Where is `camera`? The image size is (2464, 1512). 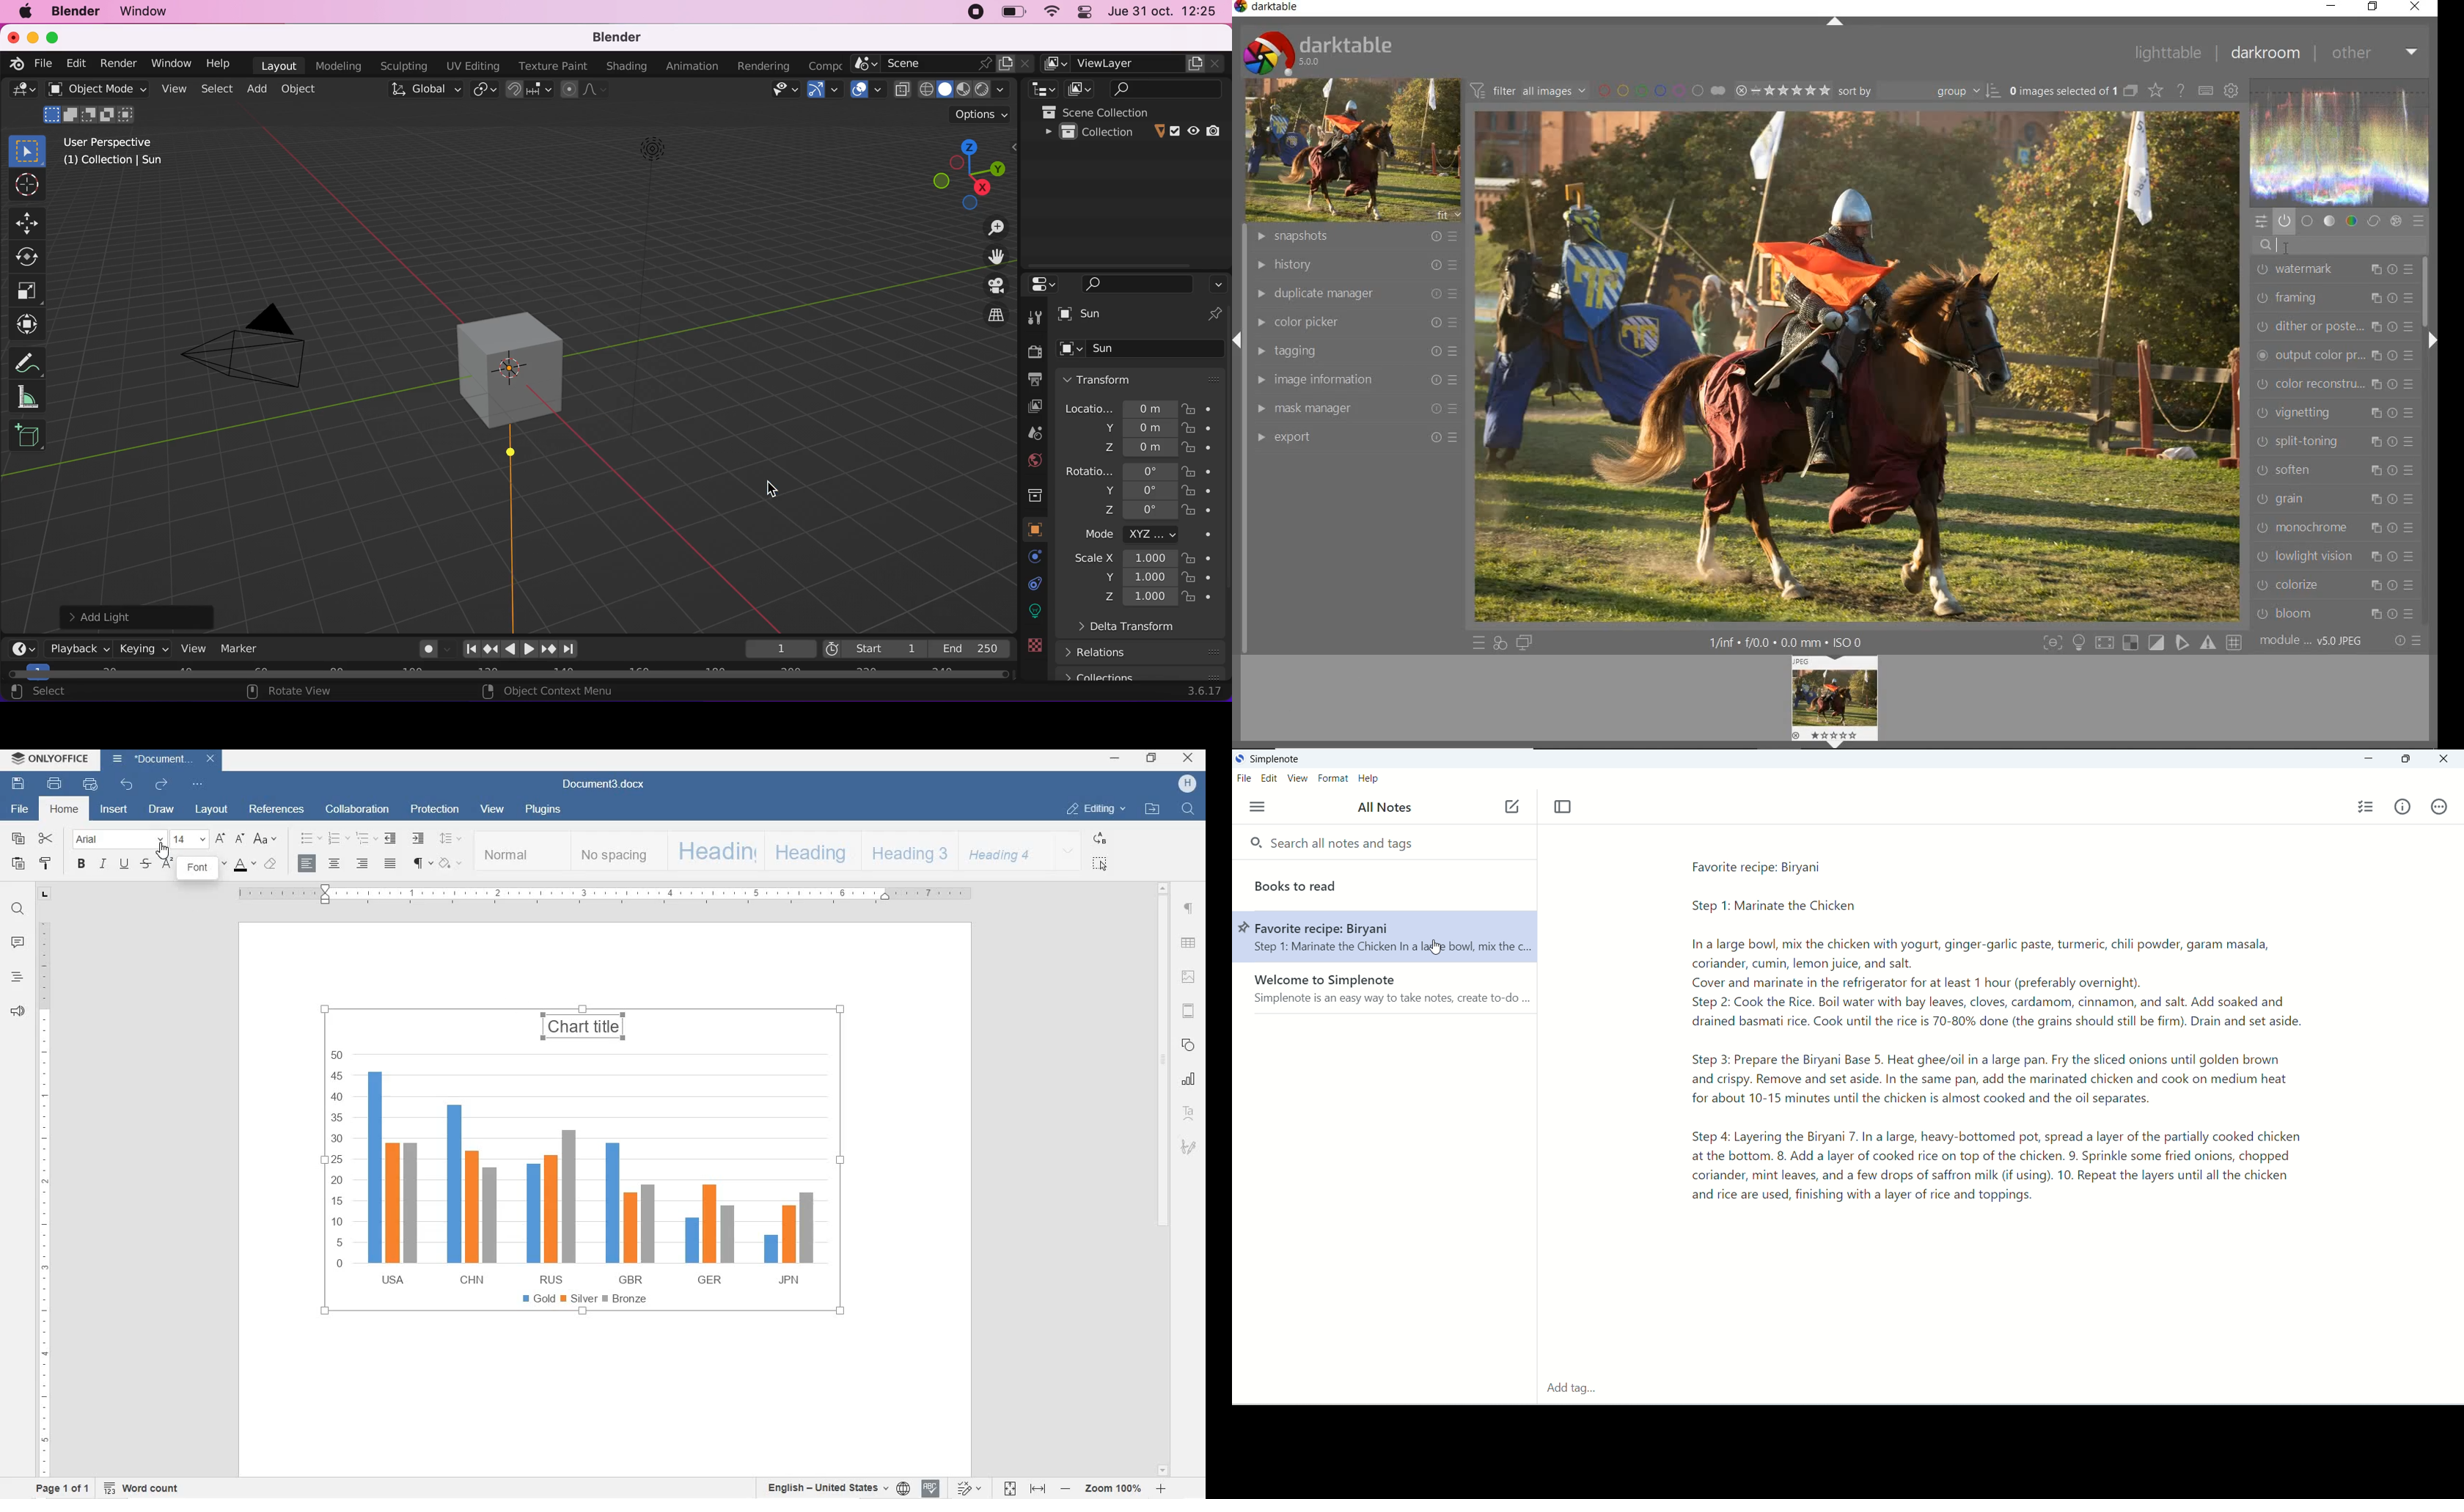 camera is located at coordinates (257, 351).